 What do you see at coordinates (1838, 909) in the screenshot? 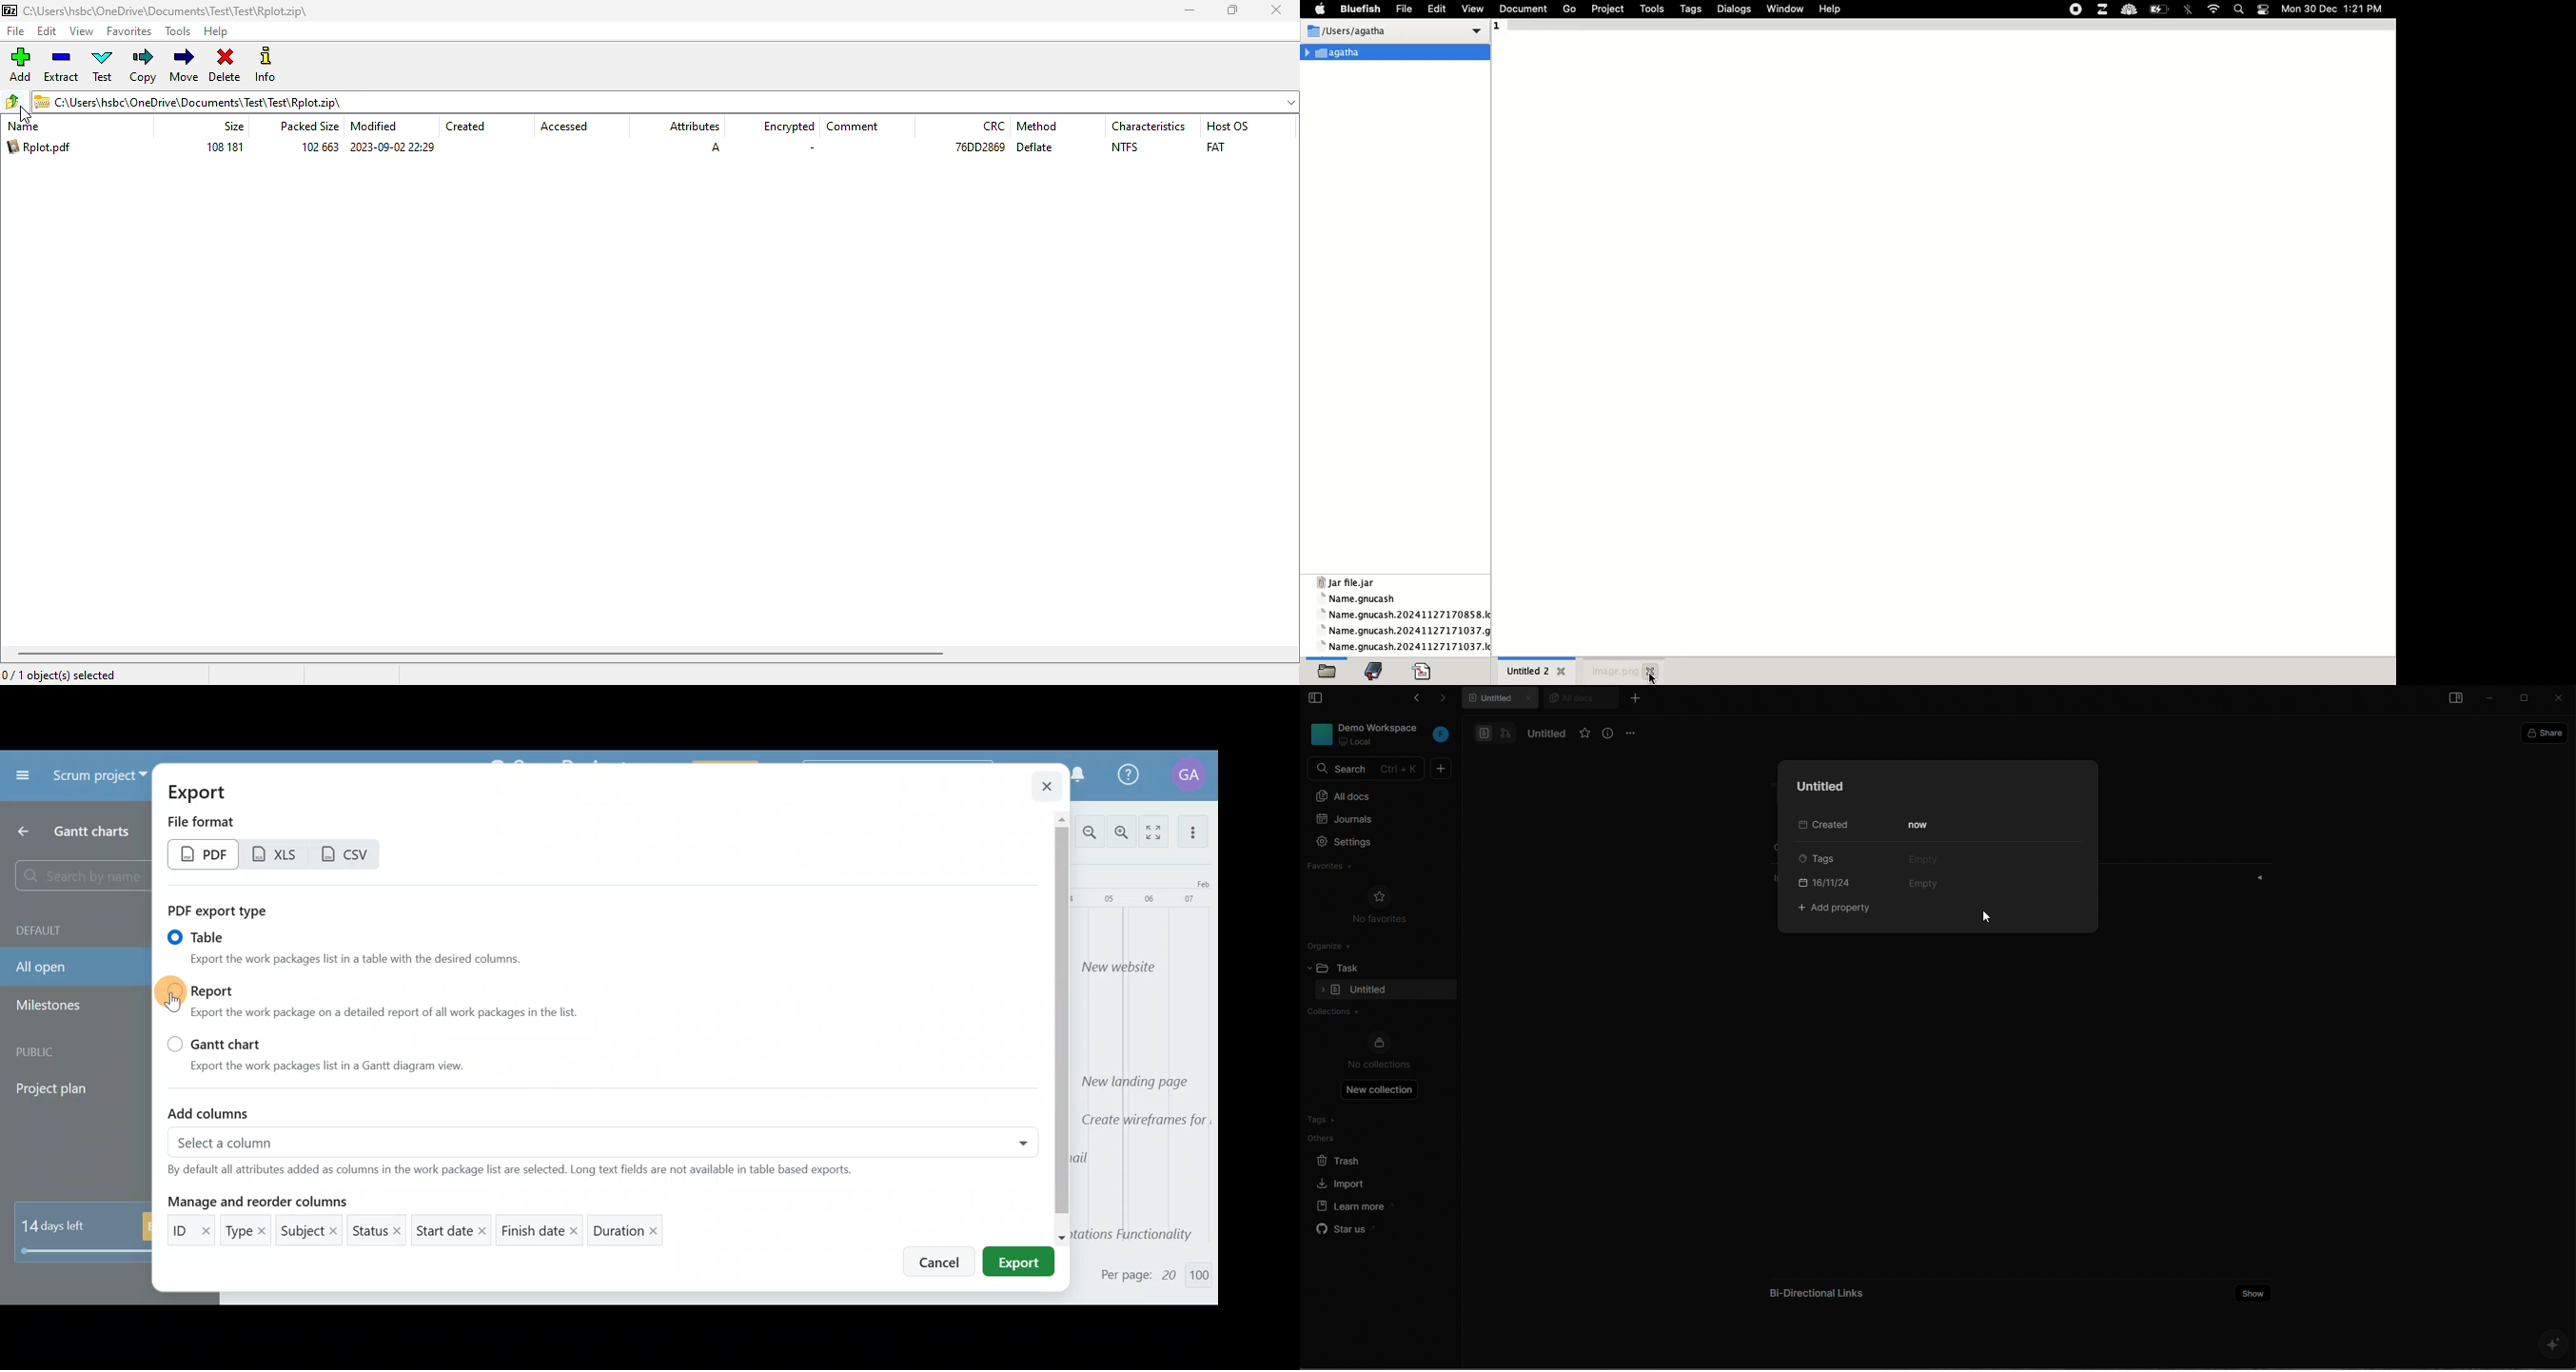
I see `add property` at bounding box center [1838, 909].